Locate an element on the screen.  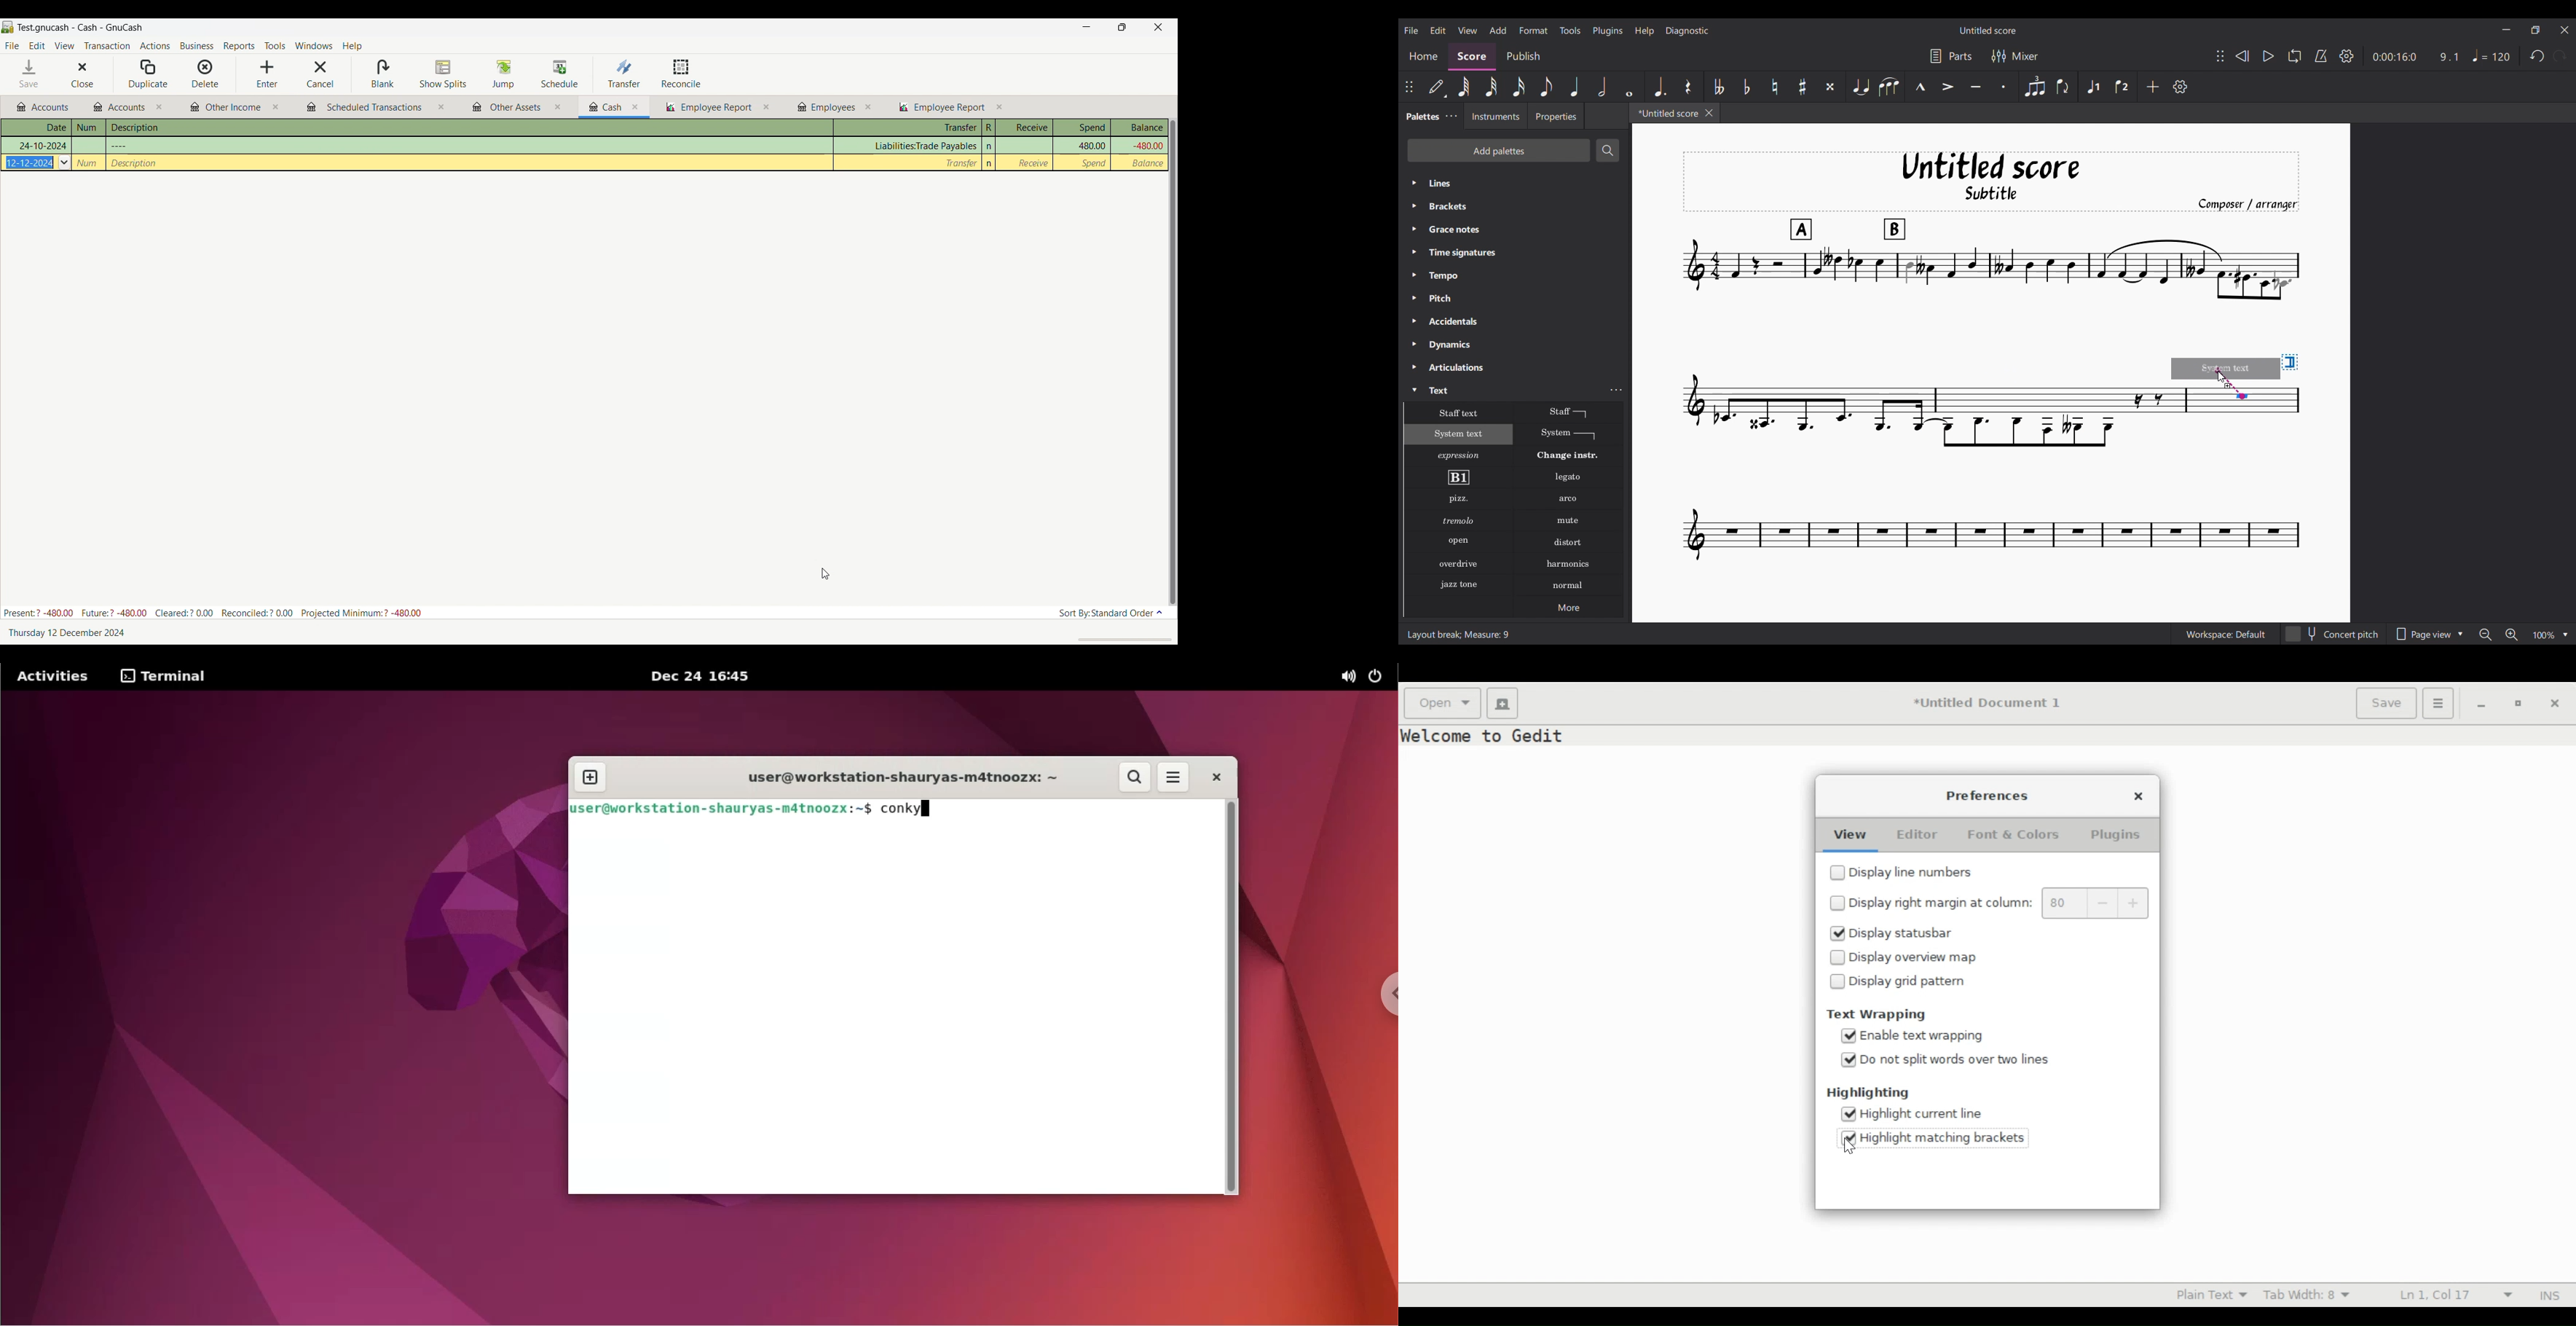
Tools menu is located at coordinates (1570, 30).